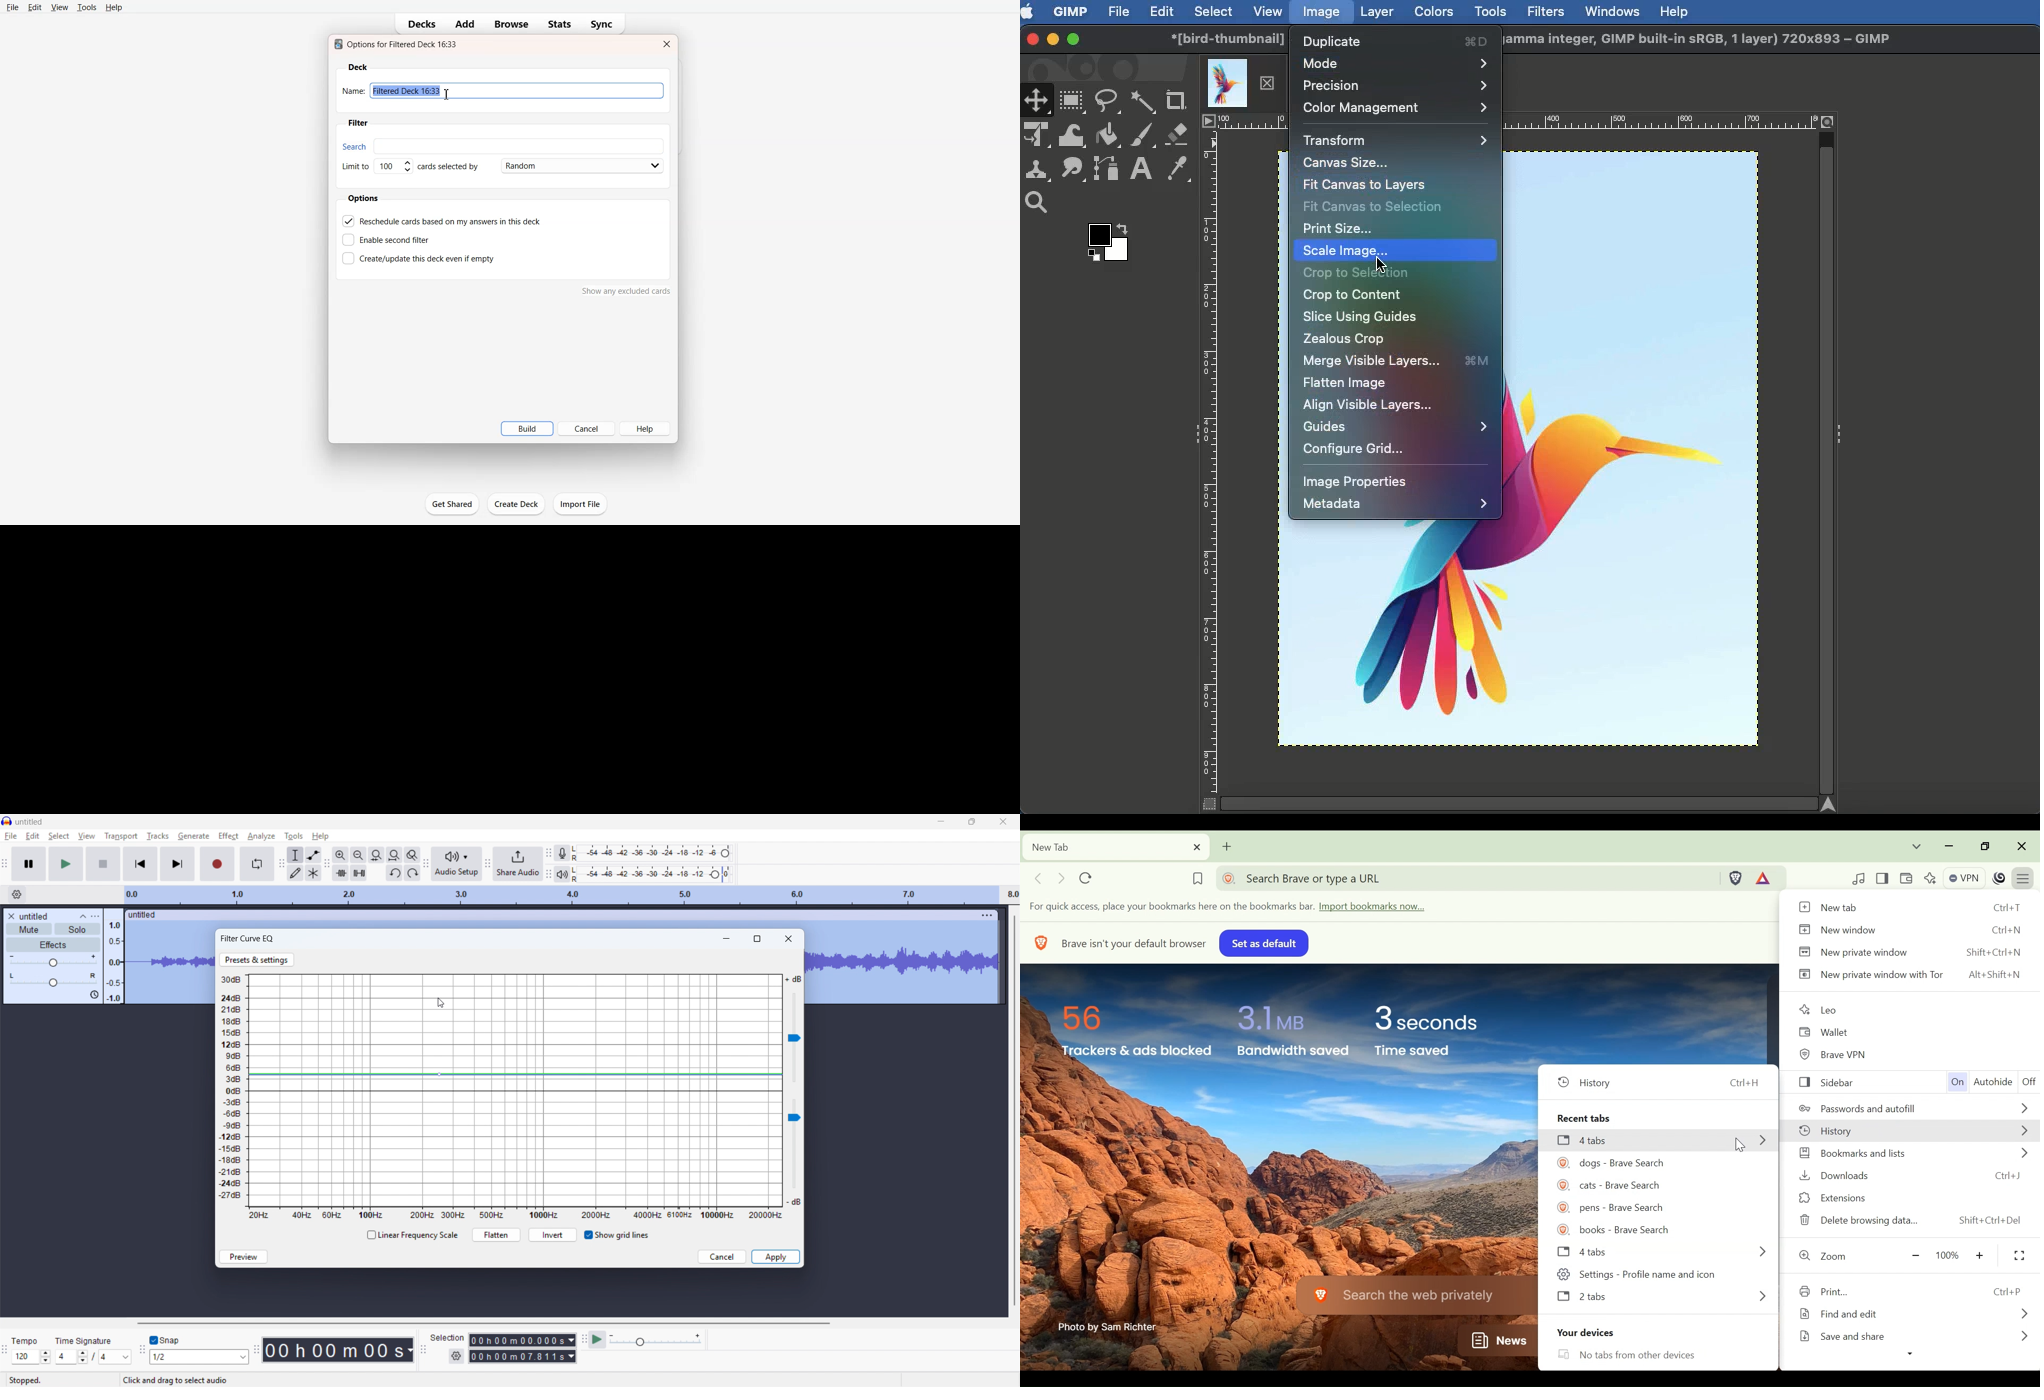 The width and height of the screenshot is (2044, 1400). Describe the element at coordinates (1916, 1109) in the screenshot. I see `Passwords and autofill` at that location.